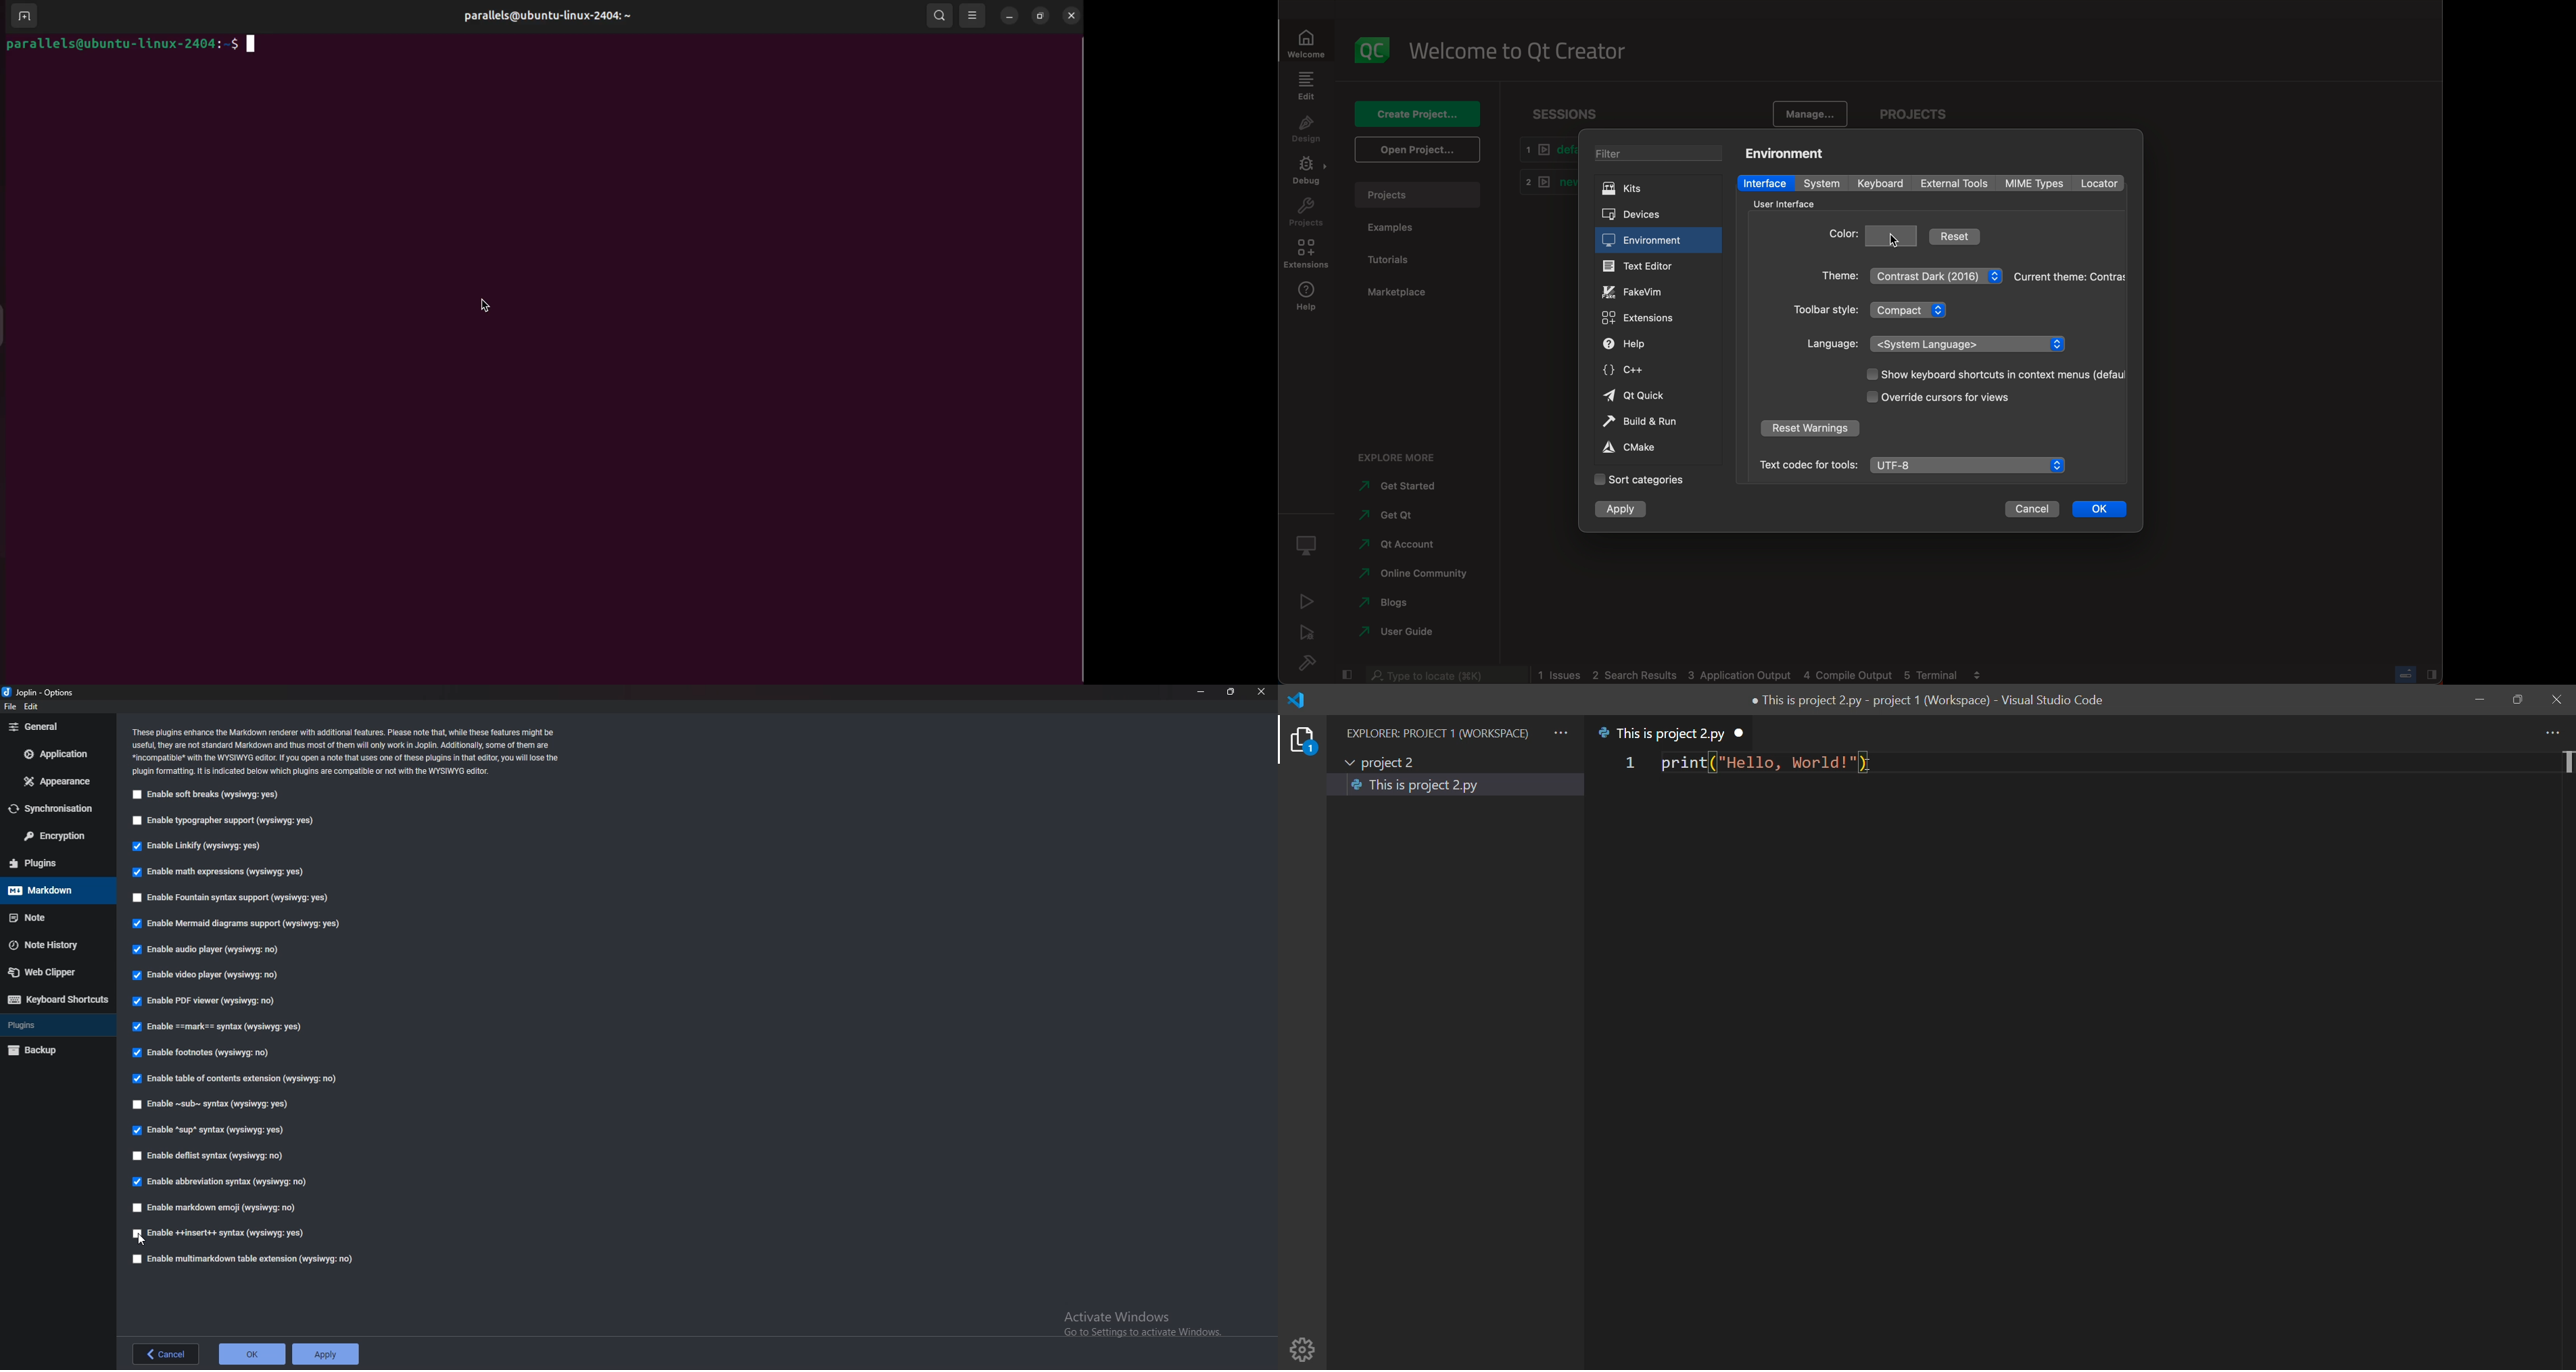 The width and height of the screenshot is (2576, 1372). I want to click on edit, so click(39, 706).